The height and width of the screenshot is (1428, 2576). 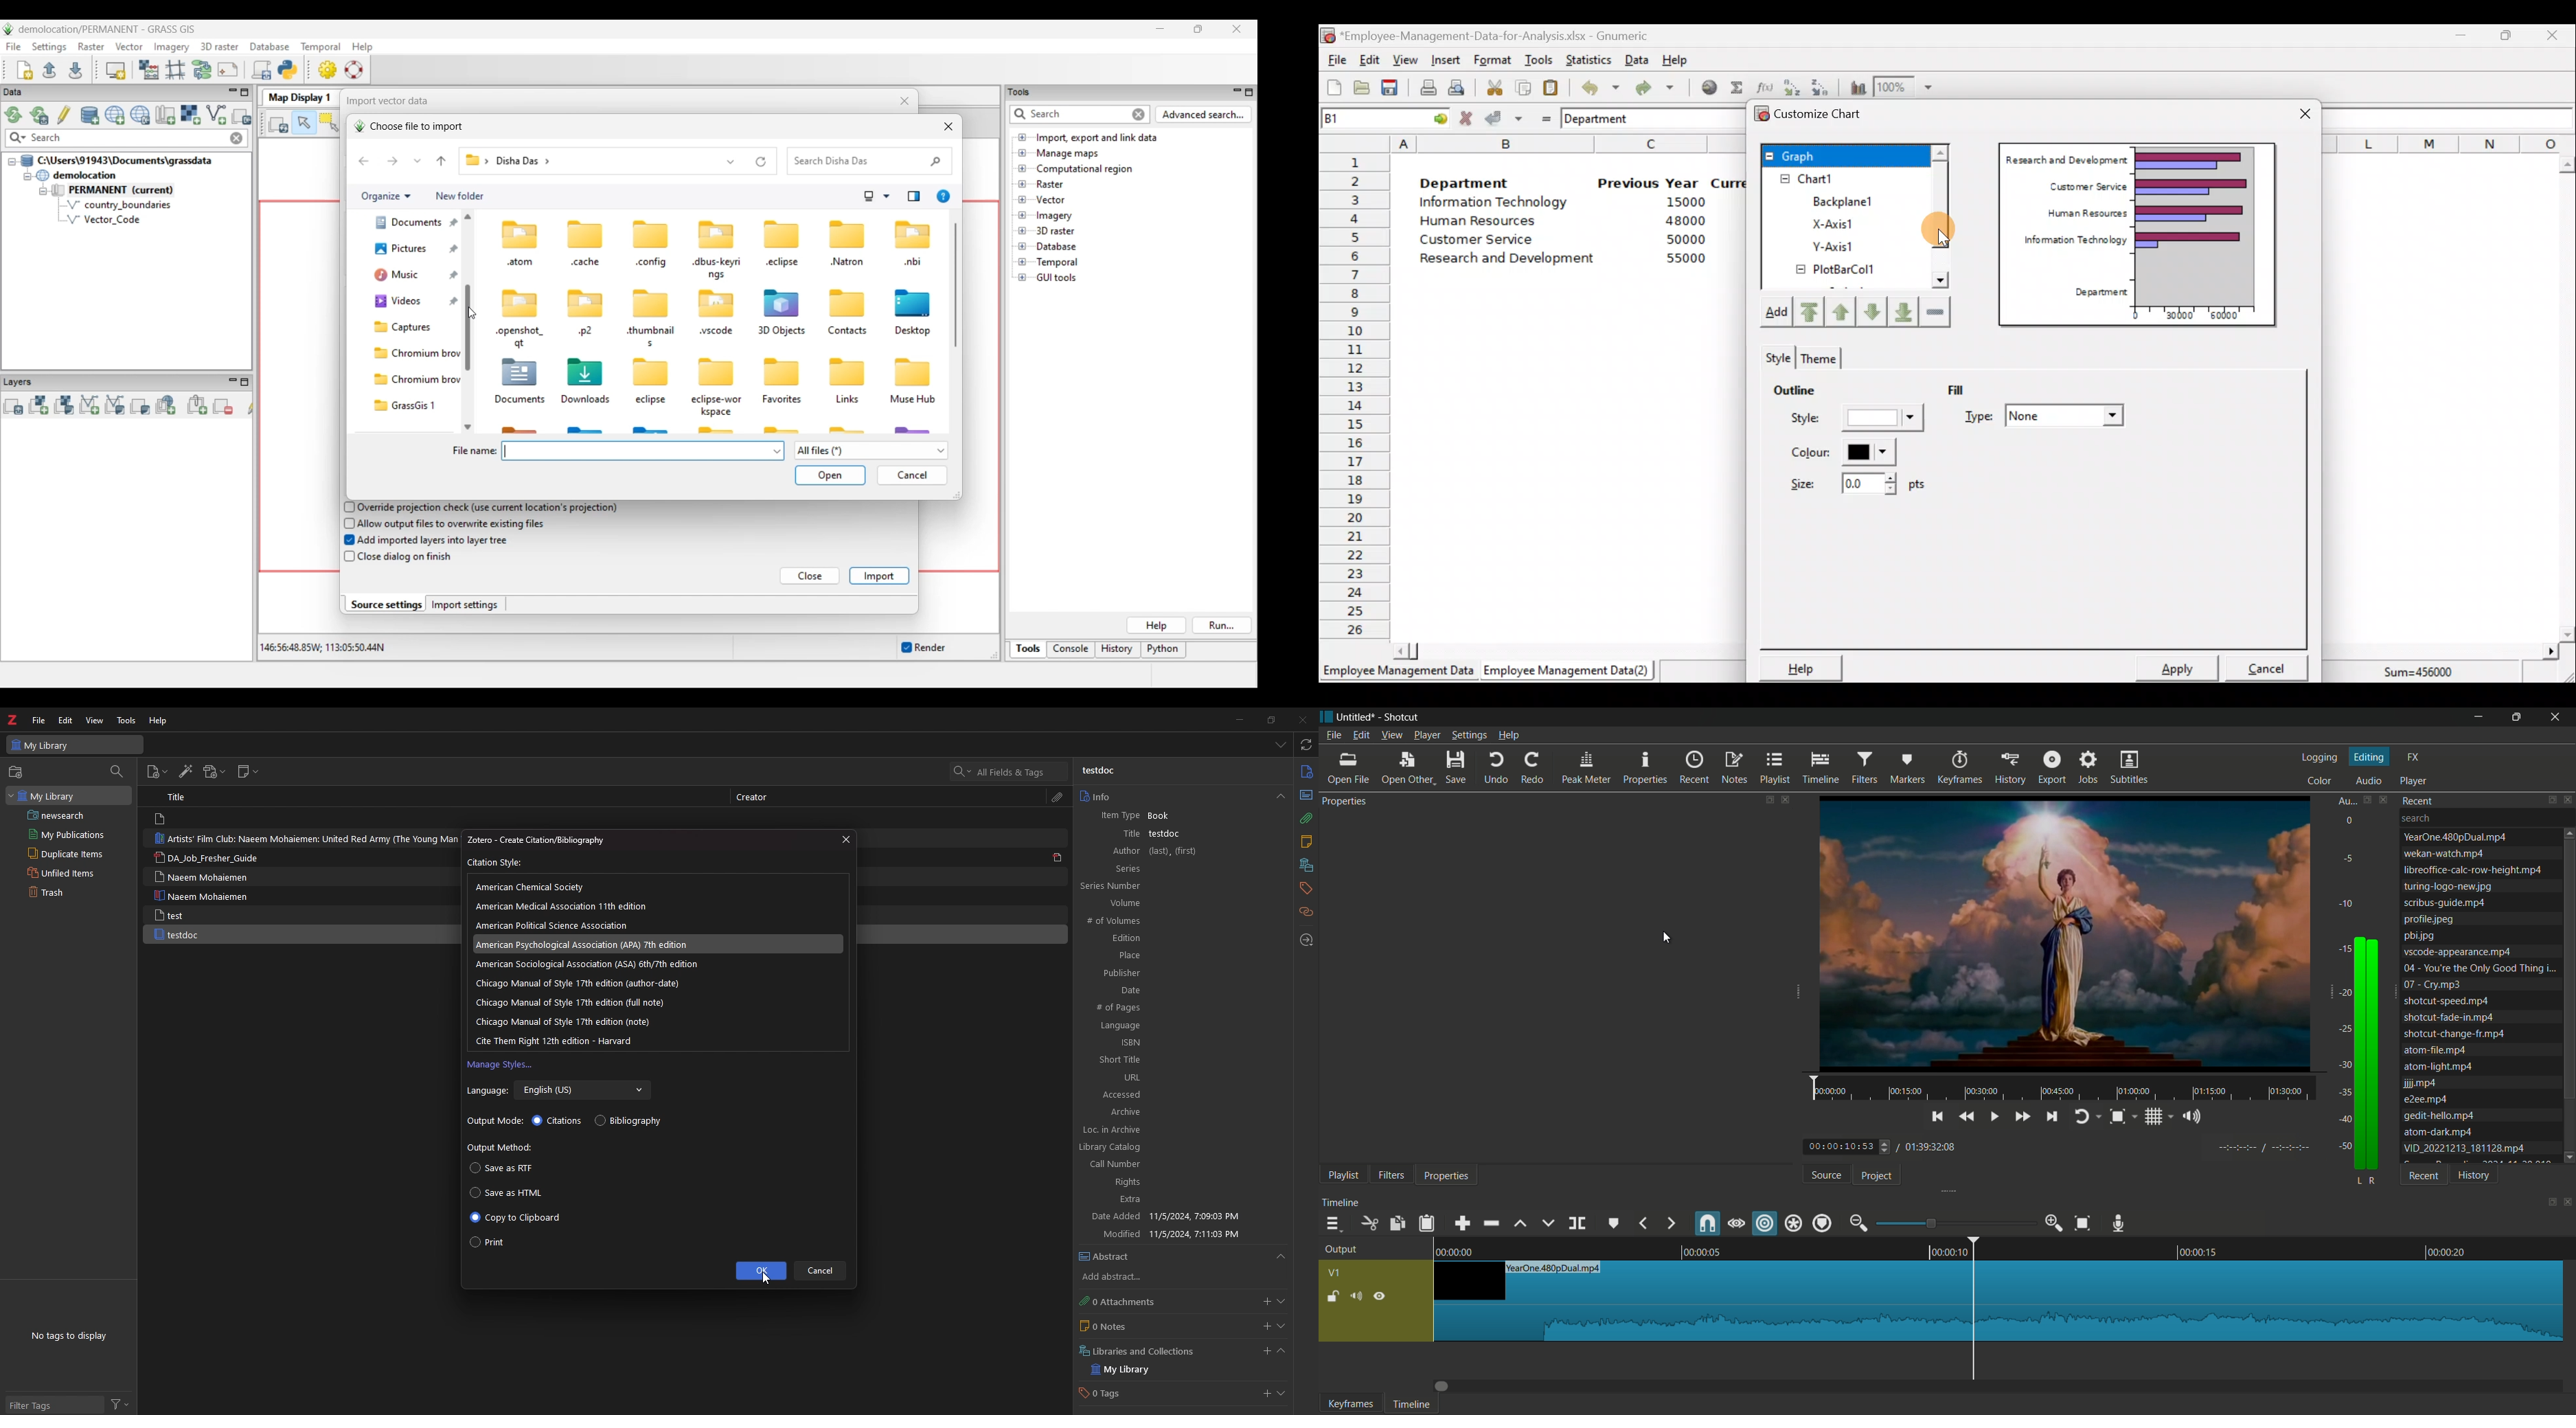 I want to click on player menu, so click(x=1427, y=736).